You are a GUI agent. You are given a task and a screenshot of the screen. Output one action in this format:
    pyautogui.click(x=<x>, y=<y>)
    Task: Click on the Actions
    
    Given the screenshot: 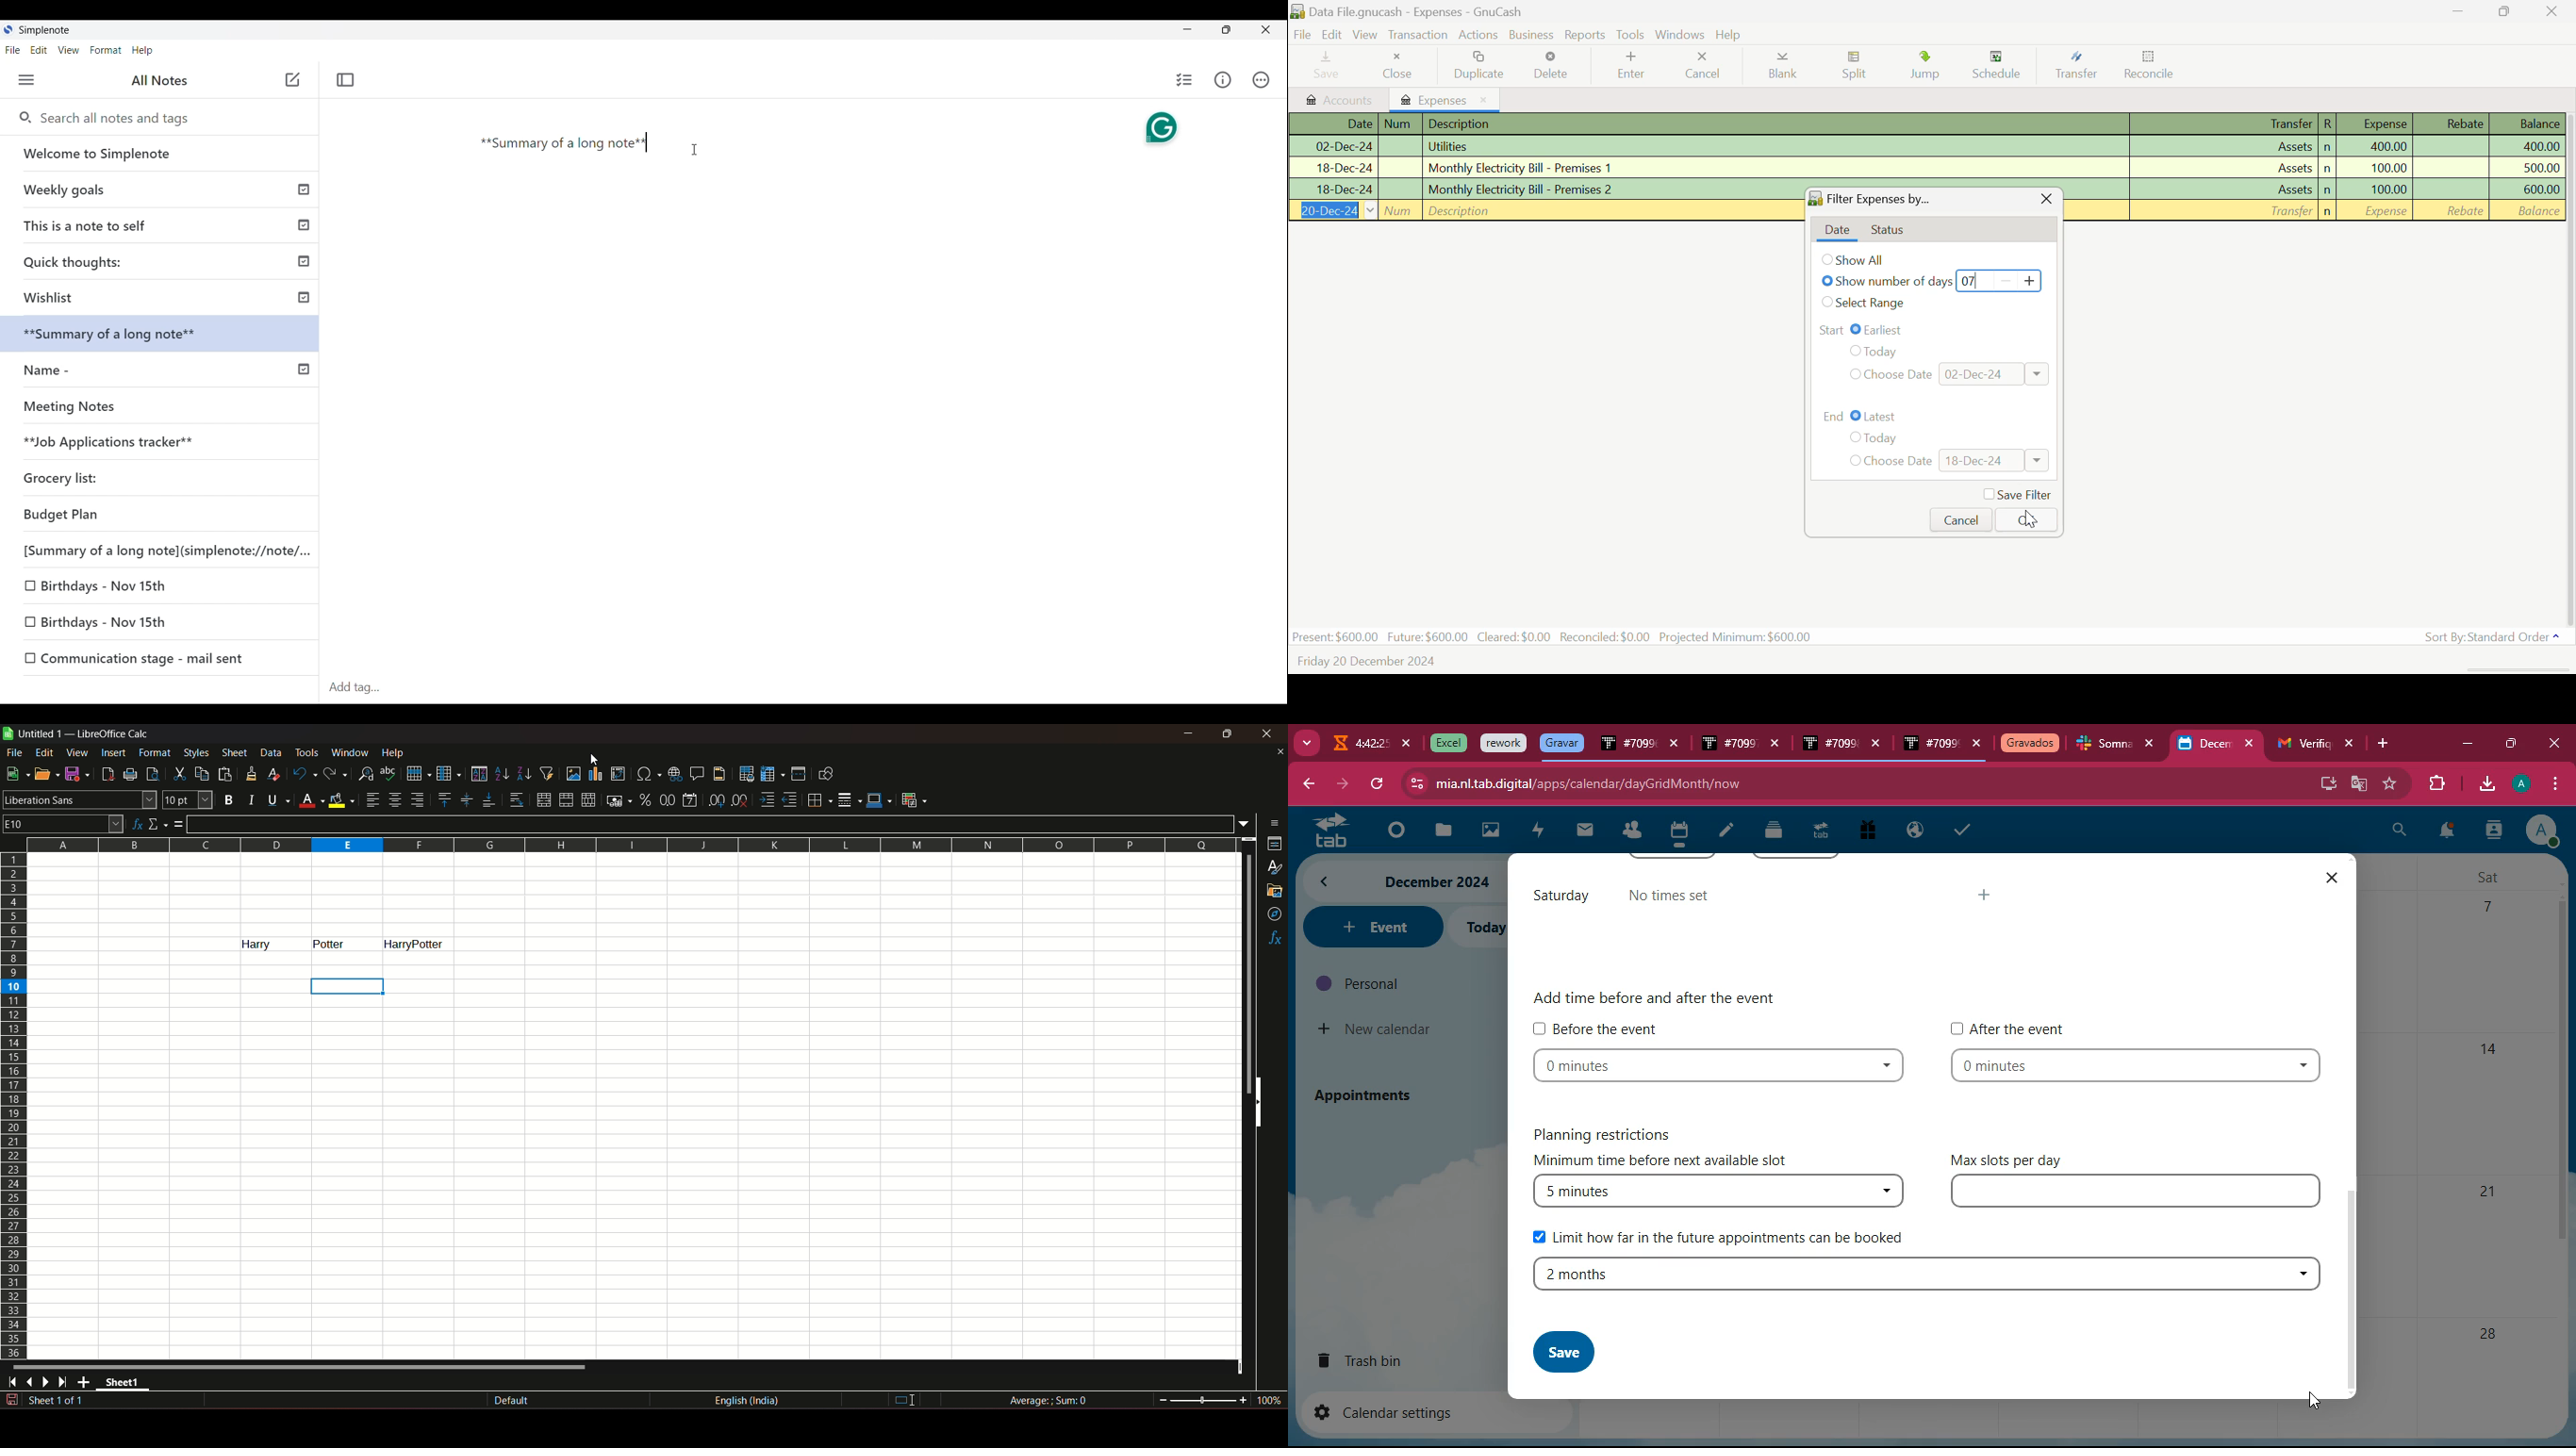 What is the action you would take?
    pyautogui.click(x=1480, y=34)
    